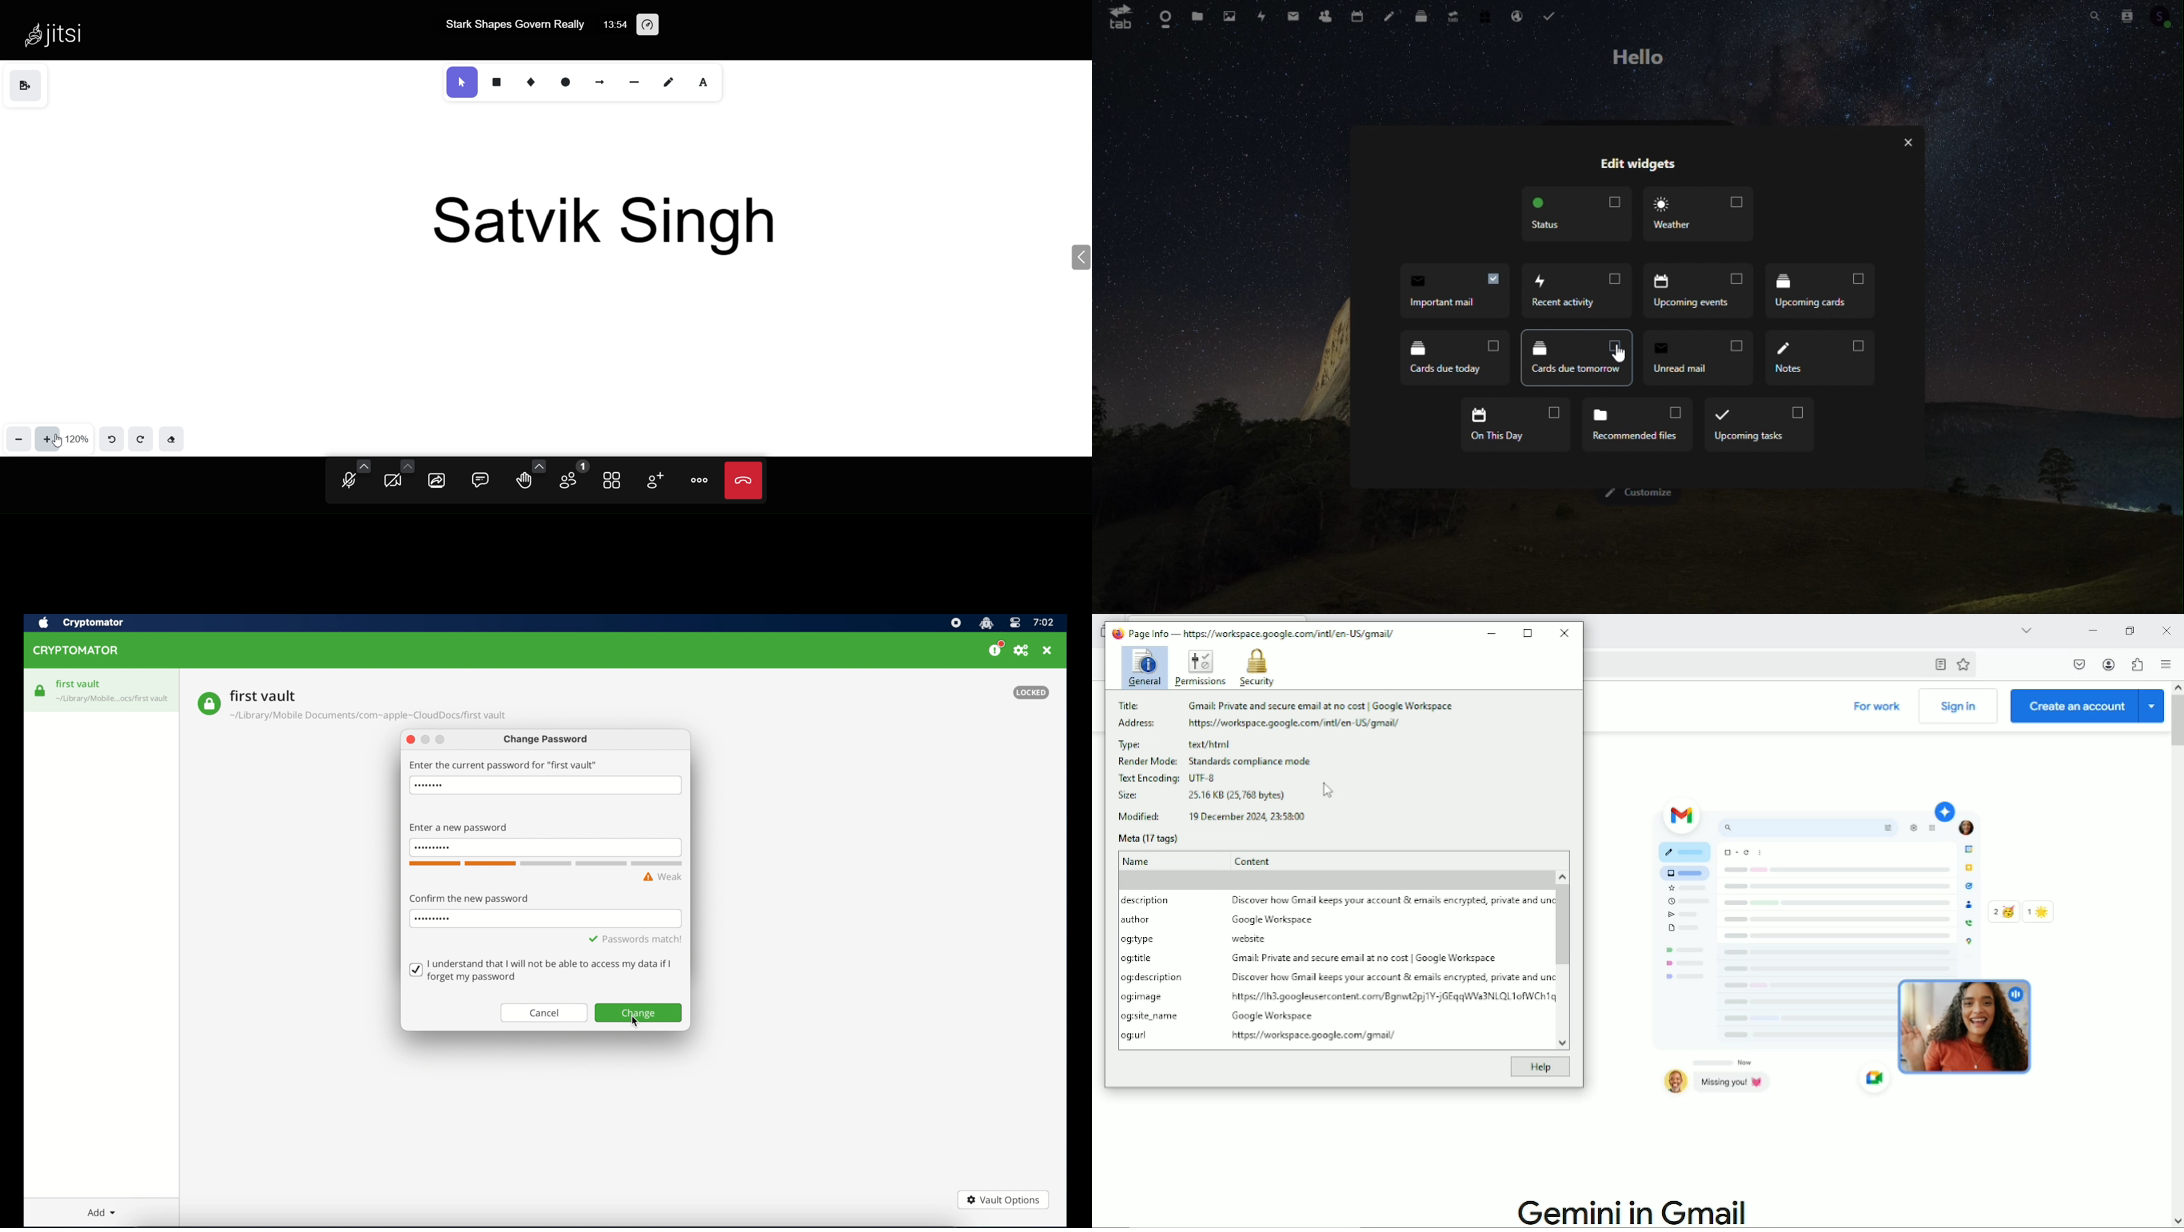 The height and width of the screenshot is (1232, 2184). Describe the element at coordinates (393, 481) in the screenshot. I see `camera` at that location.